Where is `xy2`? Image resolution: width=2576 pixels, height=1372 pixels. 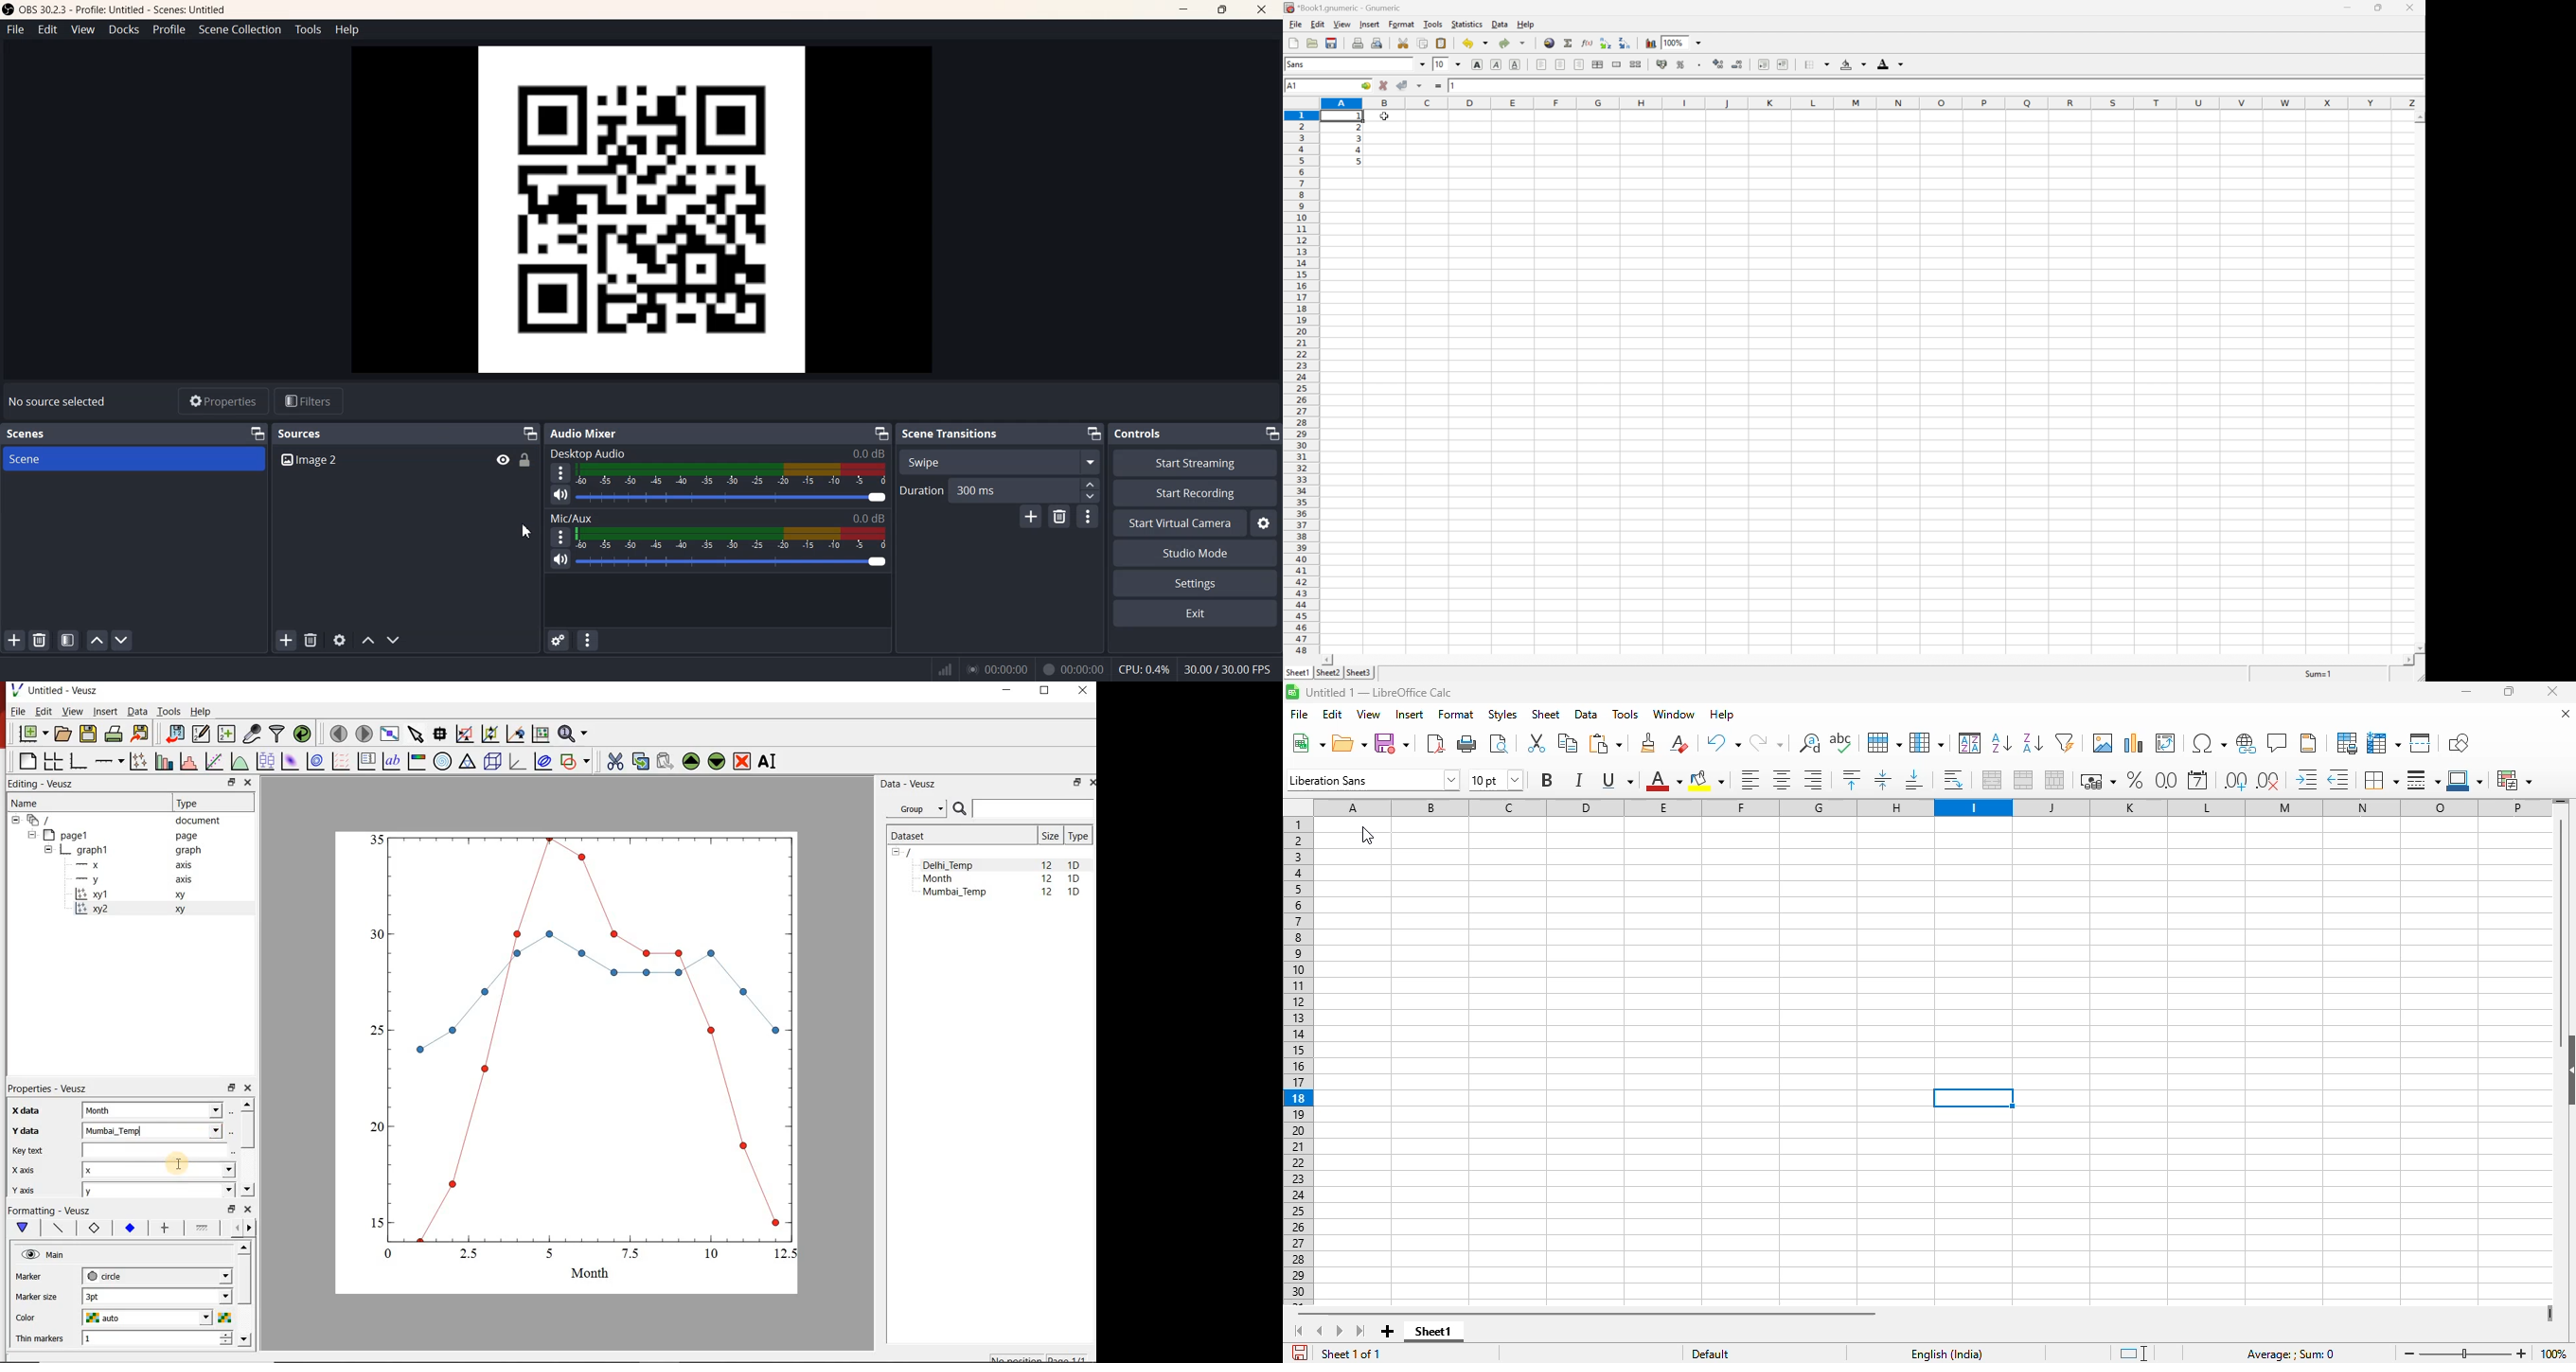 xy2 is located at coordinates (136, 910).